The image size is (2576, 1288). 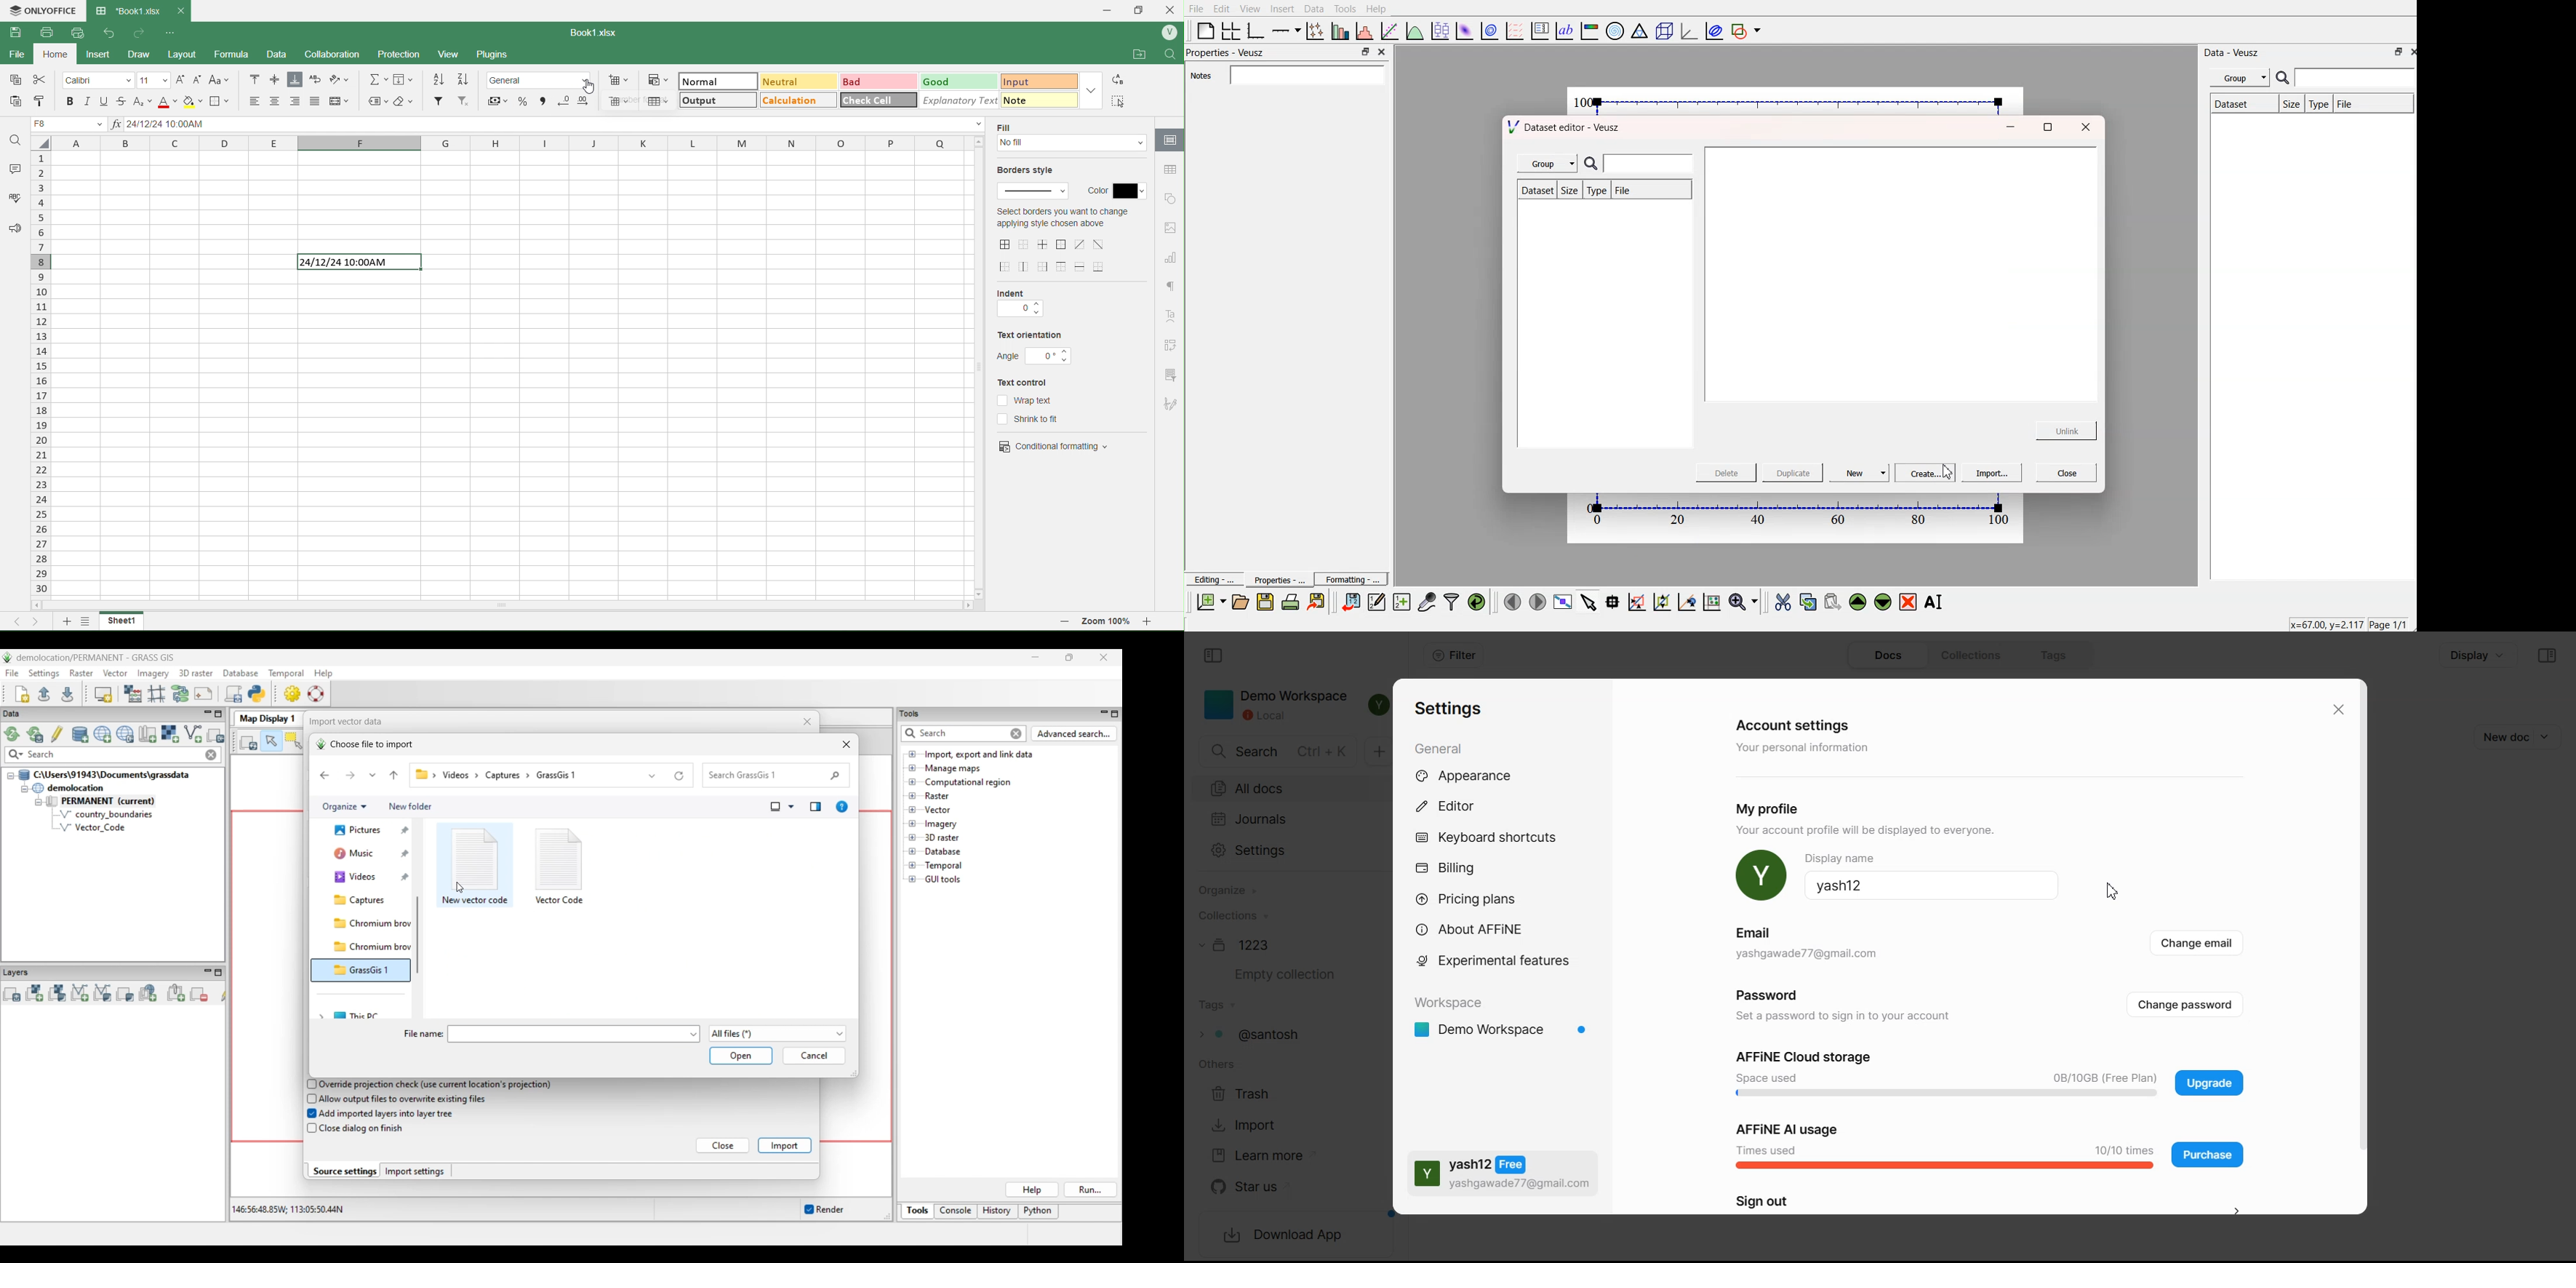 What do you see at coordinates (185, 11) in the screenshot?
I see `close tab` at bounding box center [185, 11].